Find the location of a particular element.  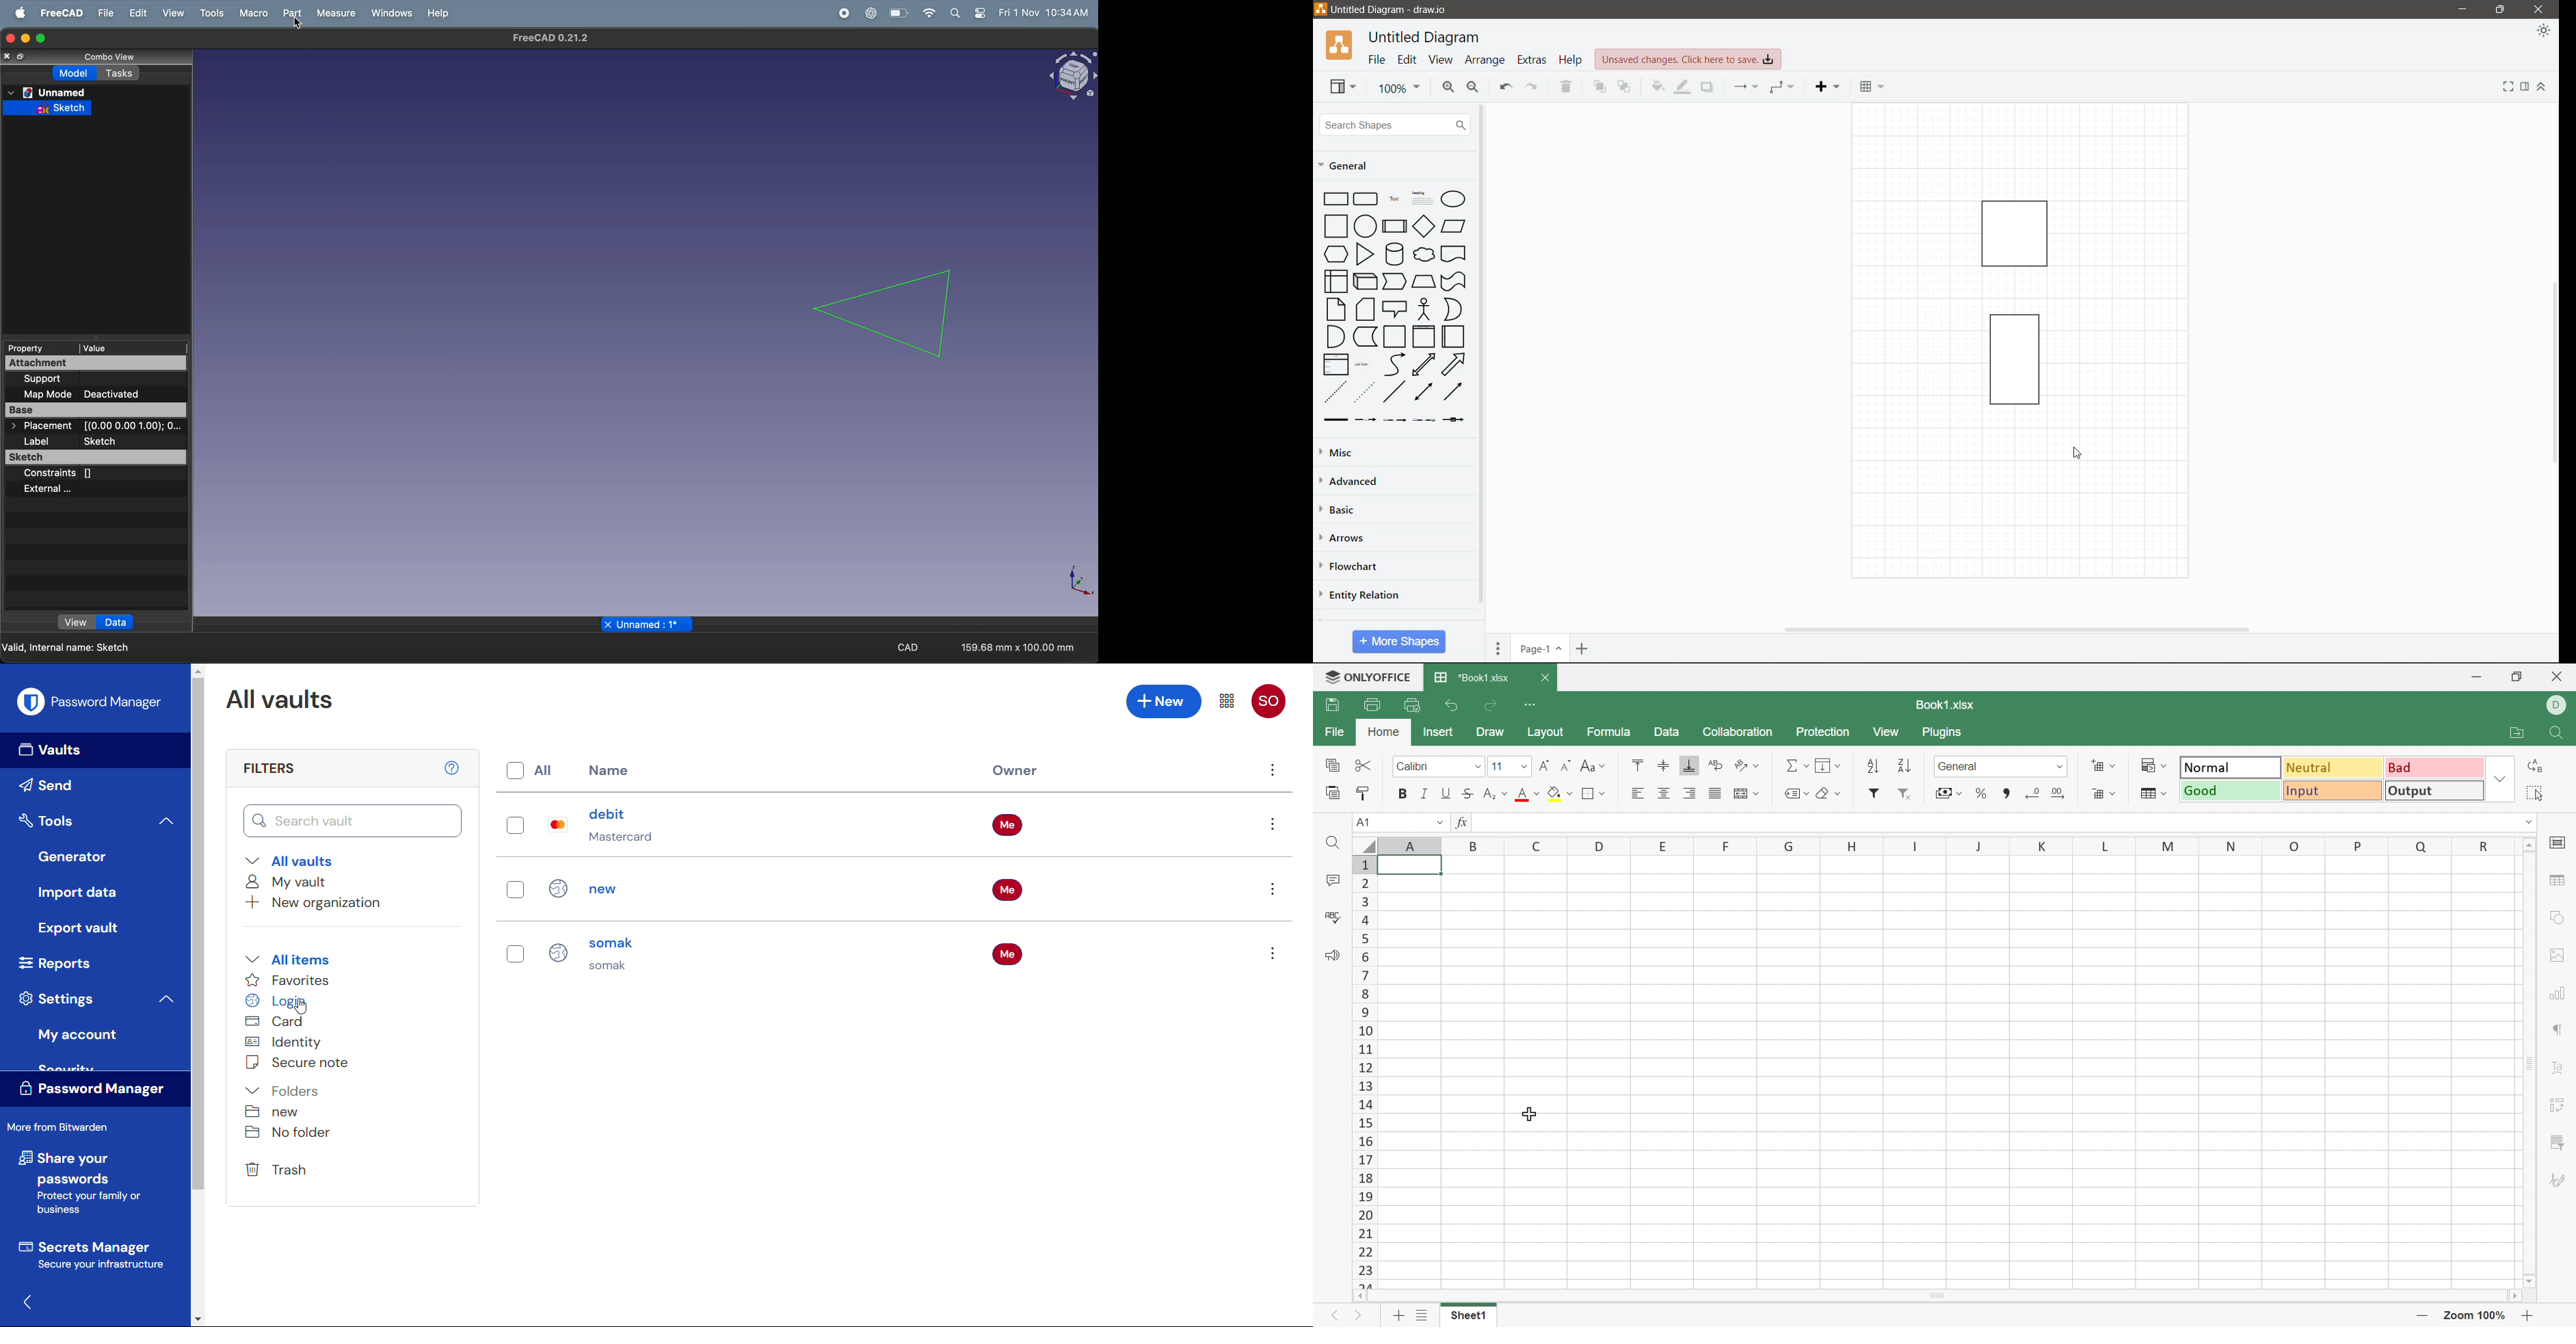

Drop Down is located at coordinates (1604, 768).